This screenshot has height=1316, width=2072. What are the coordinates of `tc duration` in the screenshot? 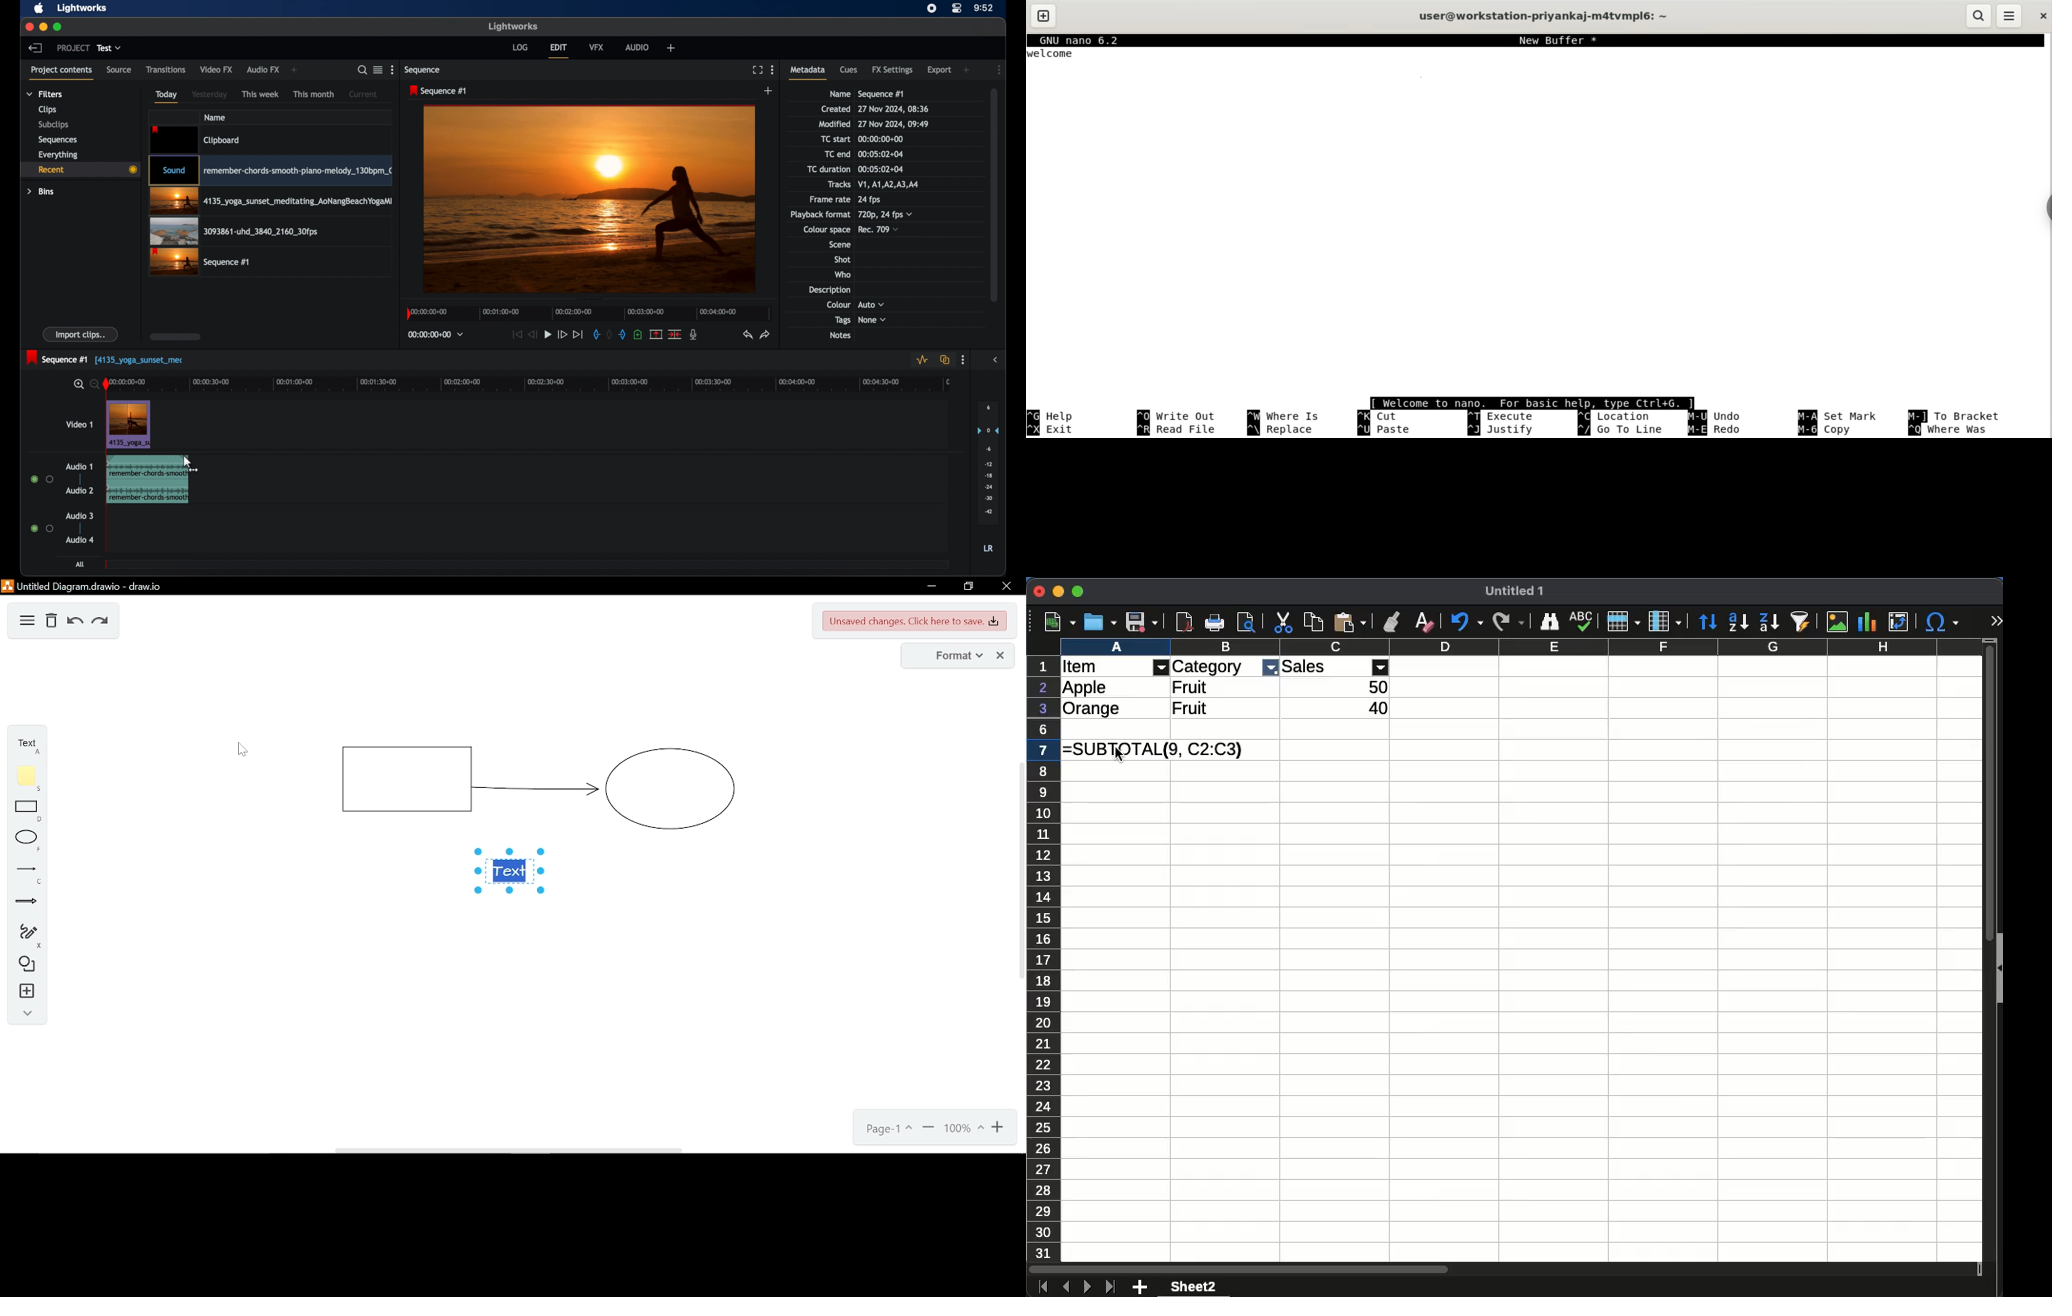 It's located at (880, 169).